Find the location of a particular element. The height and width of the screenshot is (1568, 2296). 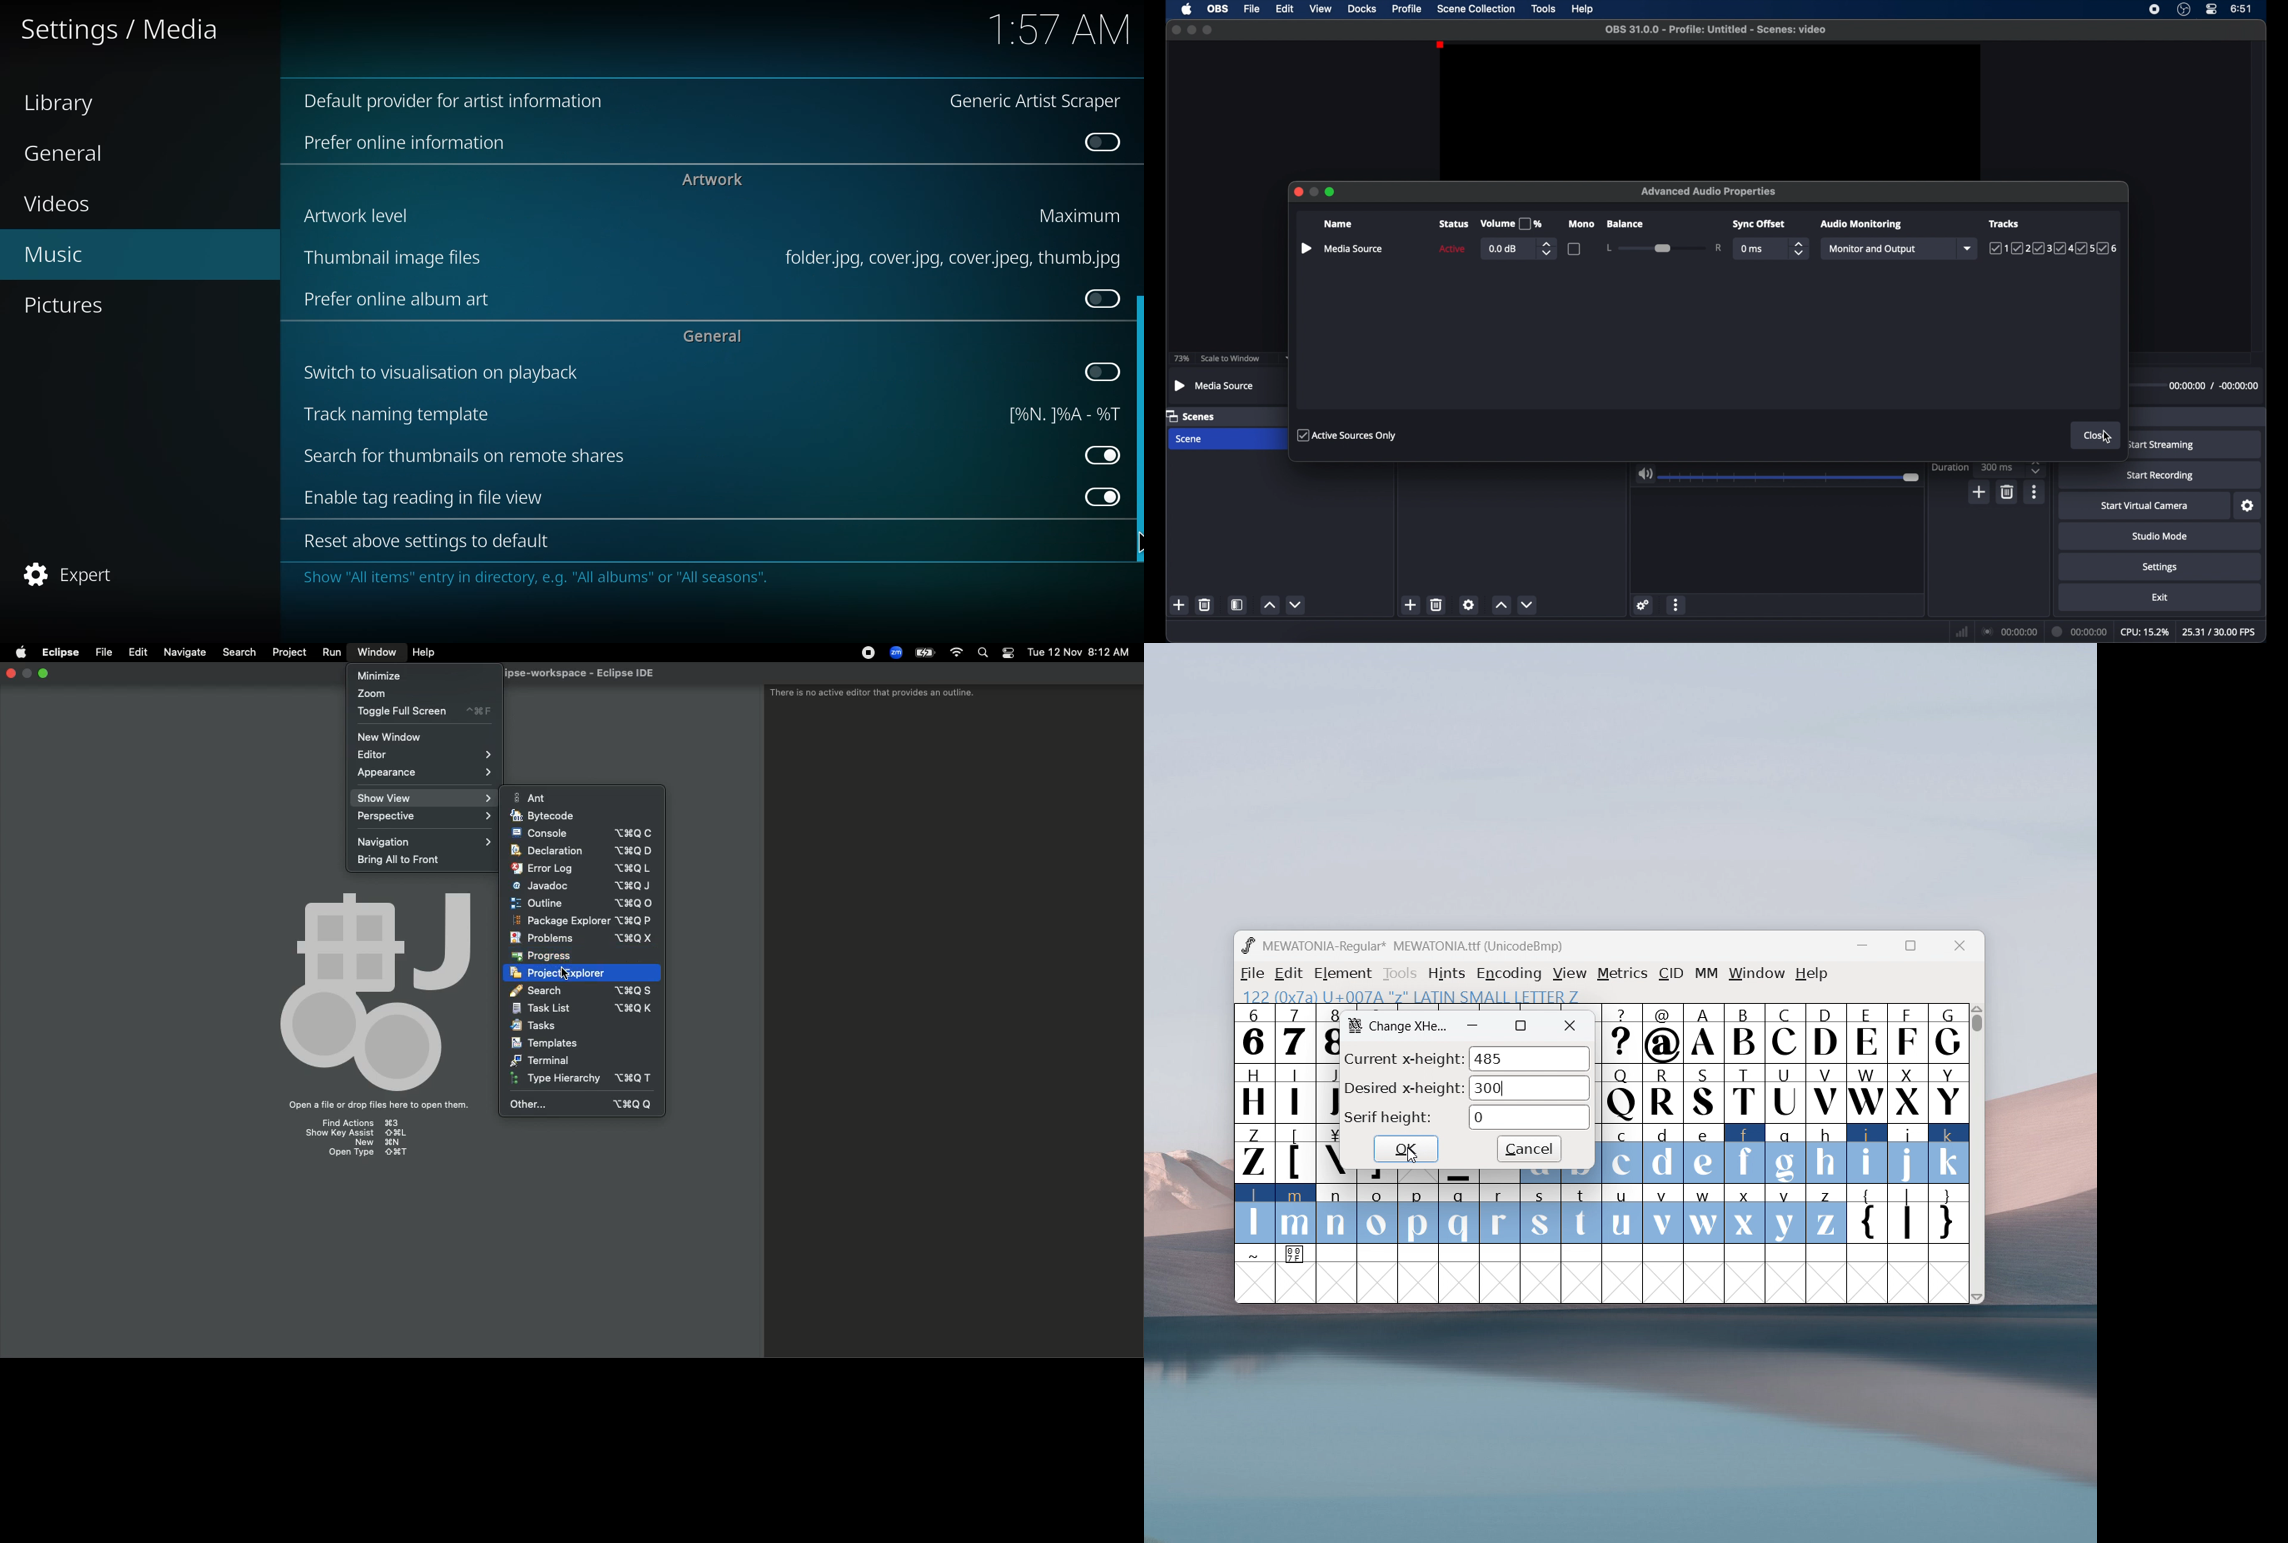

view is located at coordinates (1320, 10).